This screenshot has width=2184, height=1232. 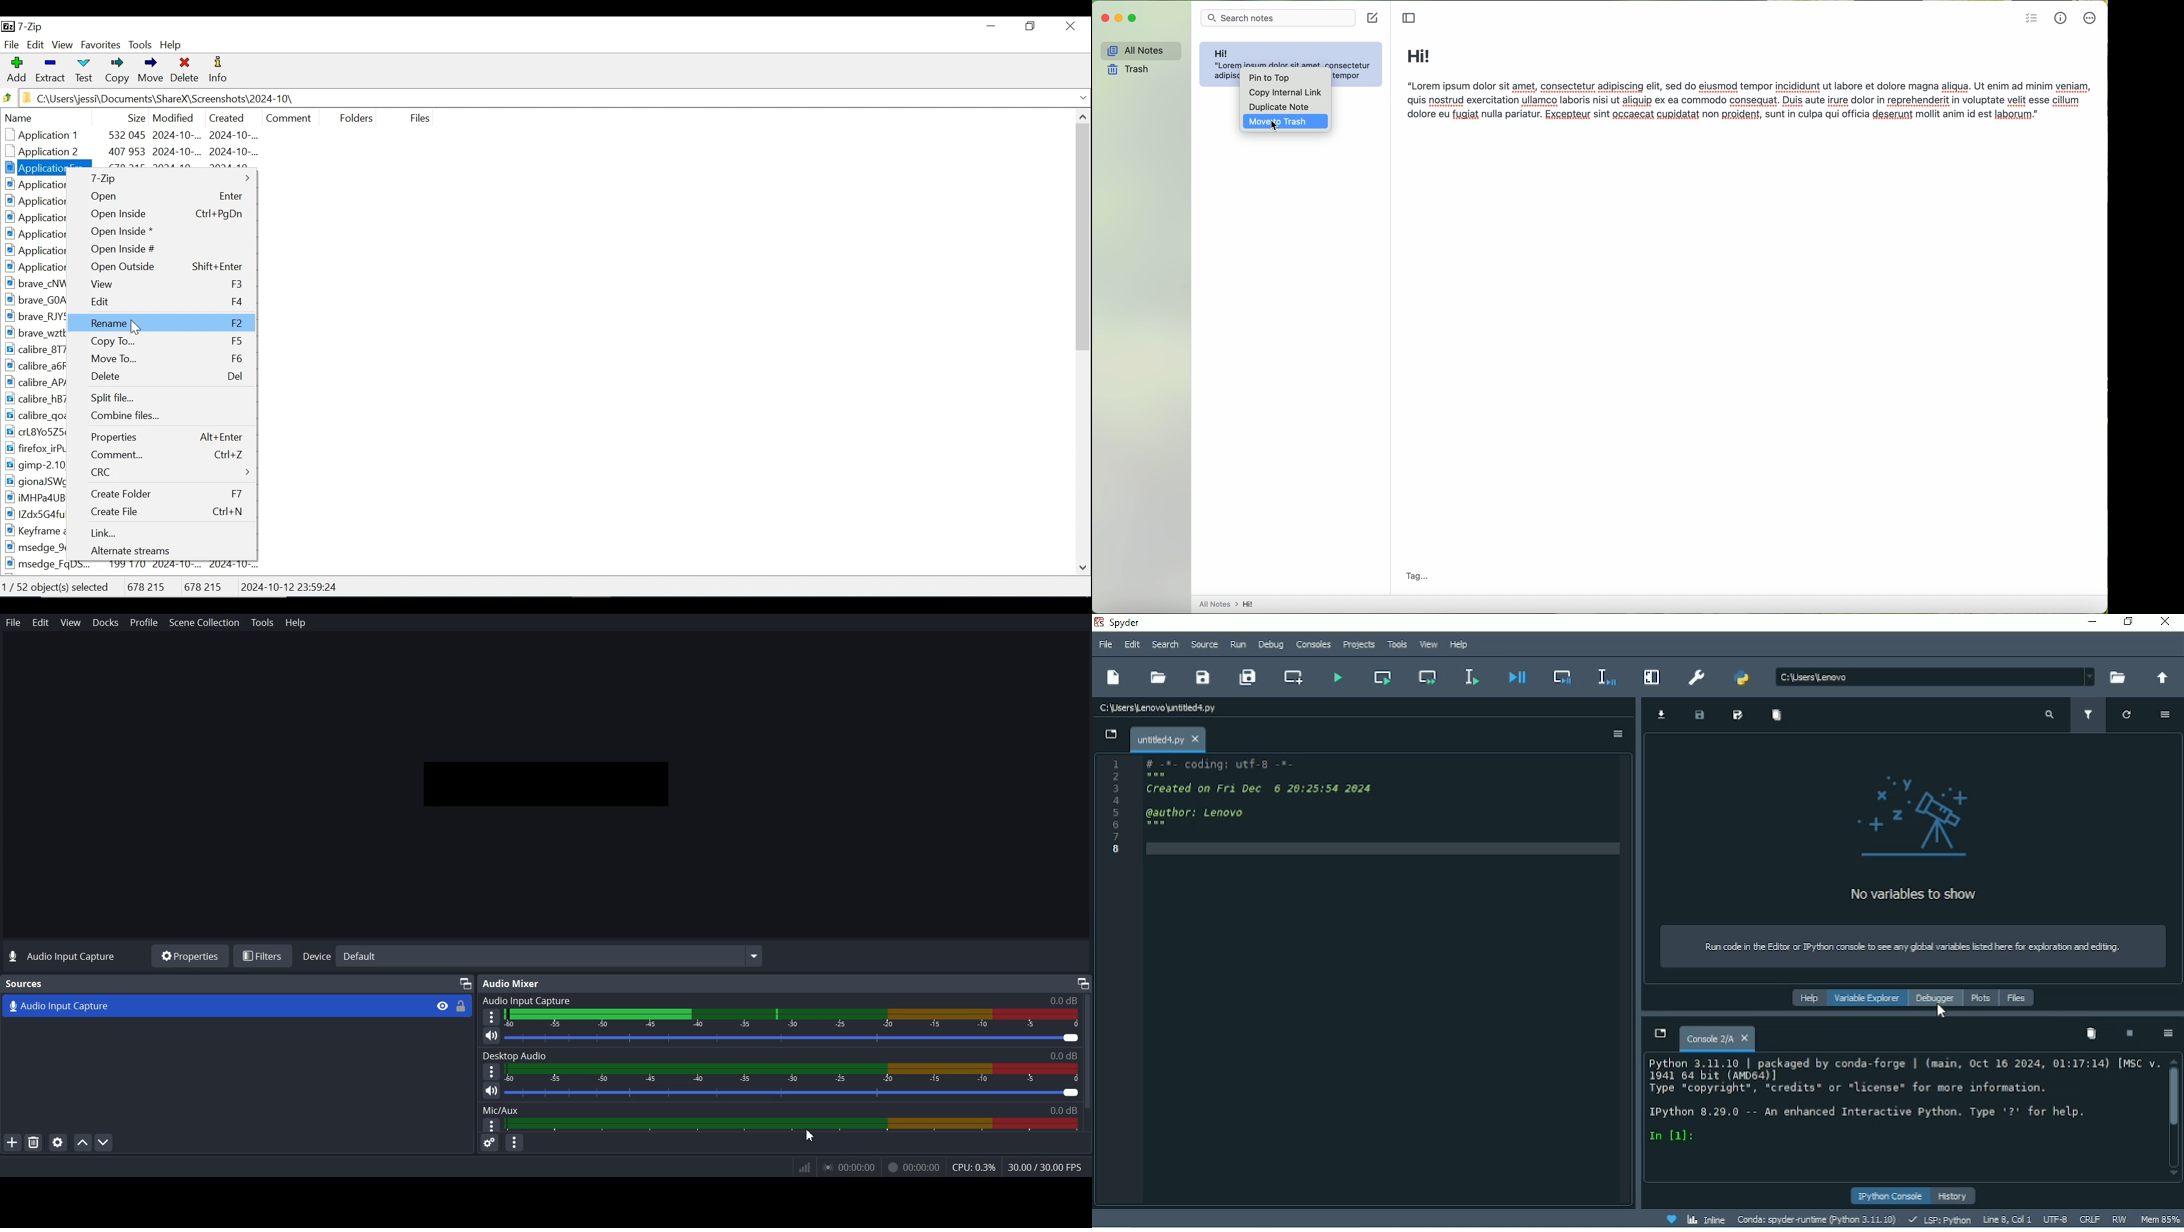 What do you see at coordinates (82, 1142) in the screenshot?
I see `Move source up` at bounding box center [82, 1142].